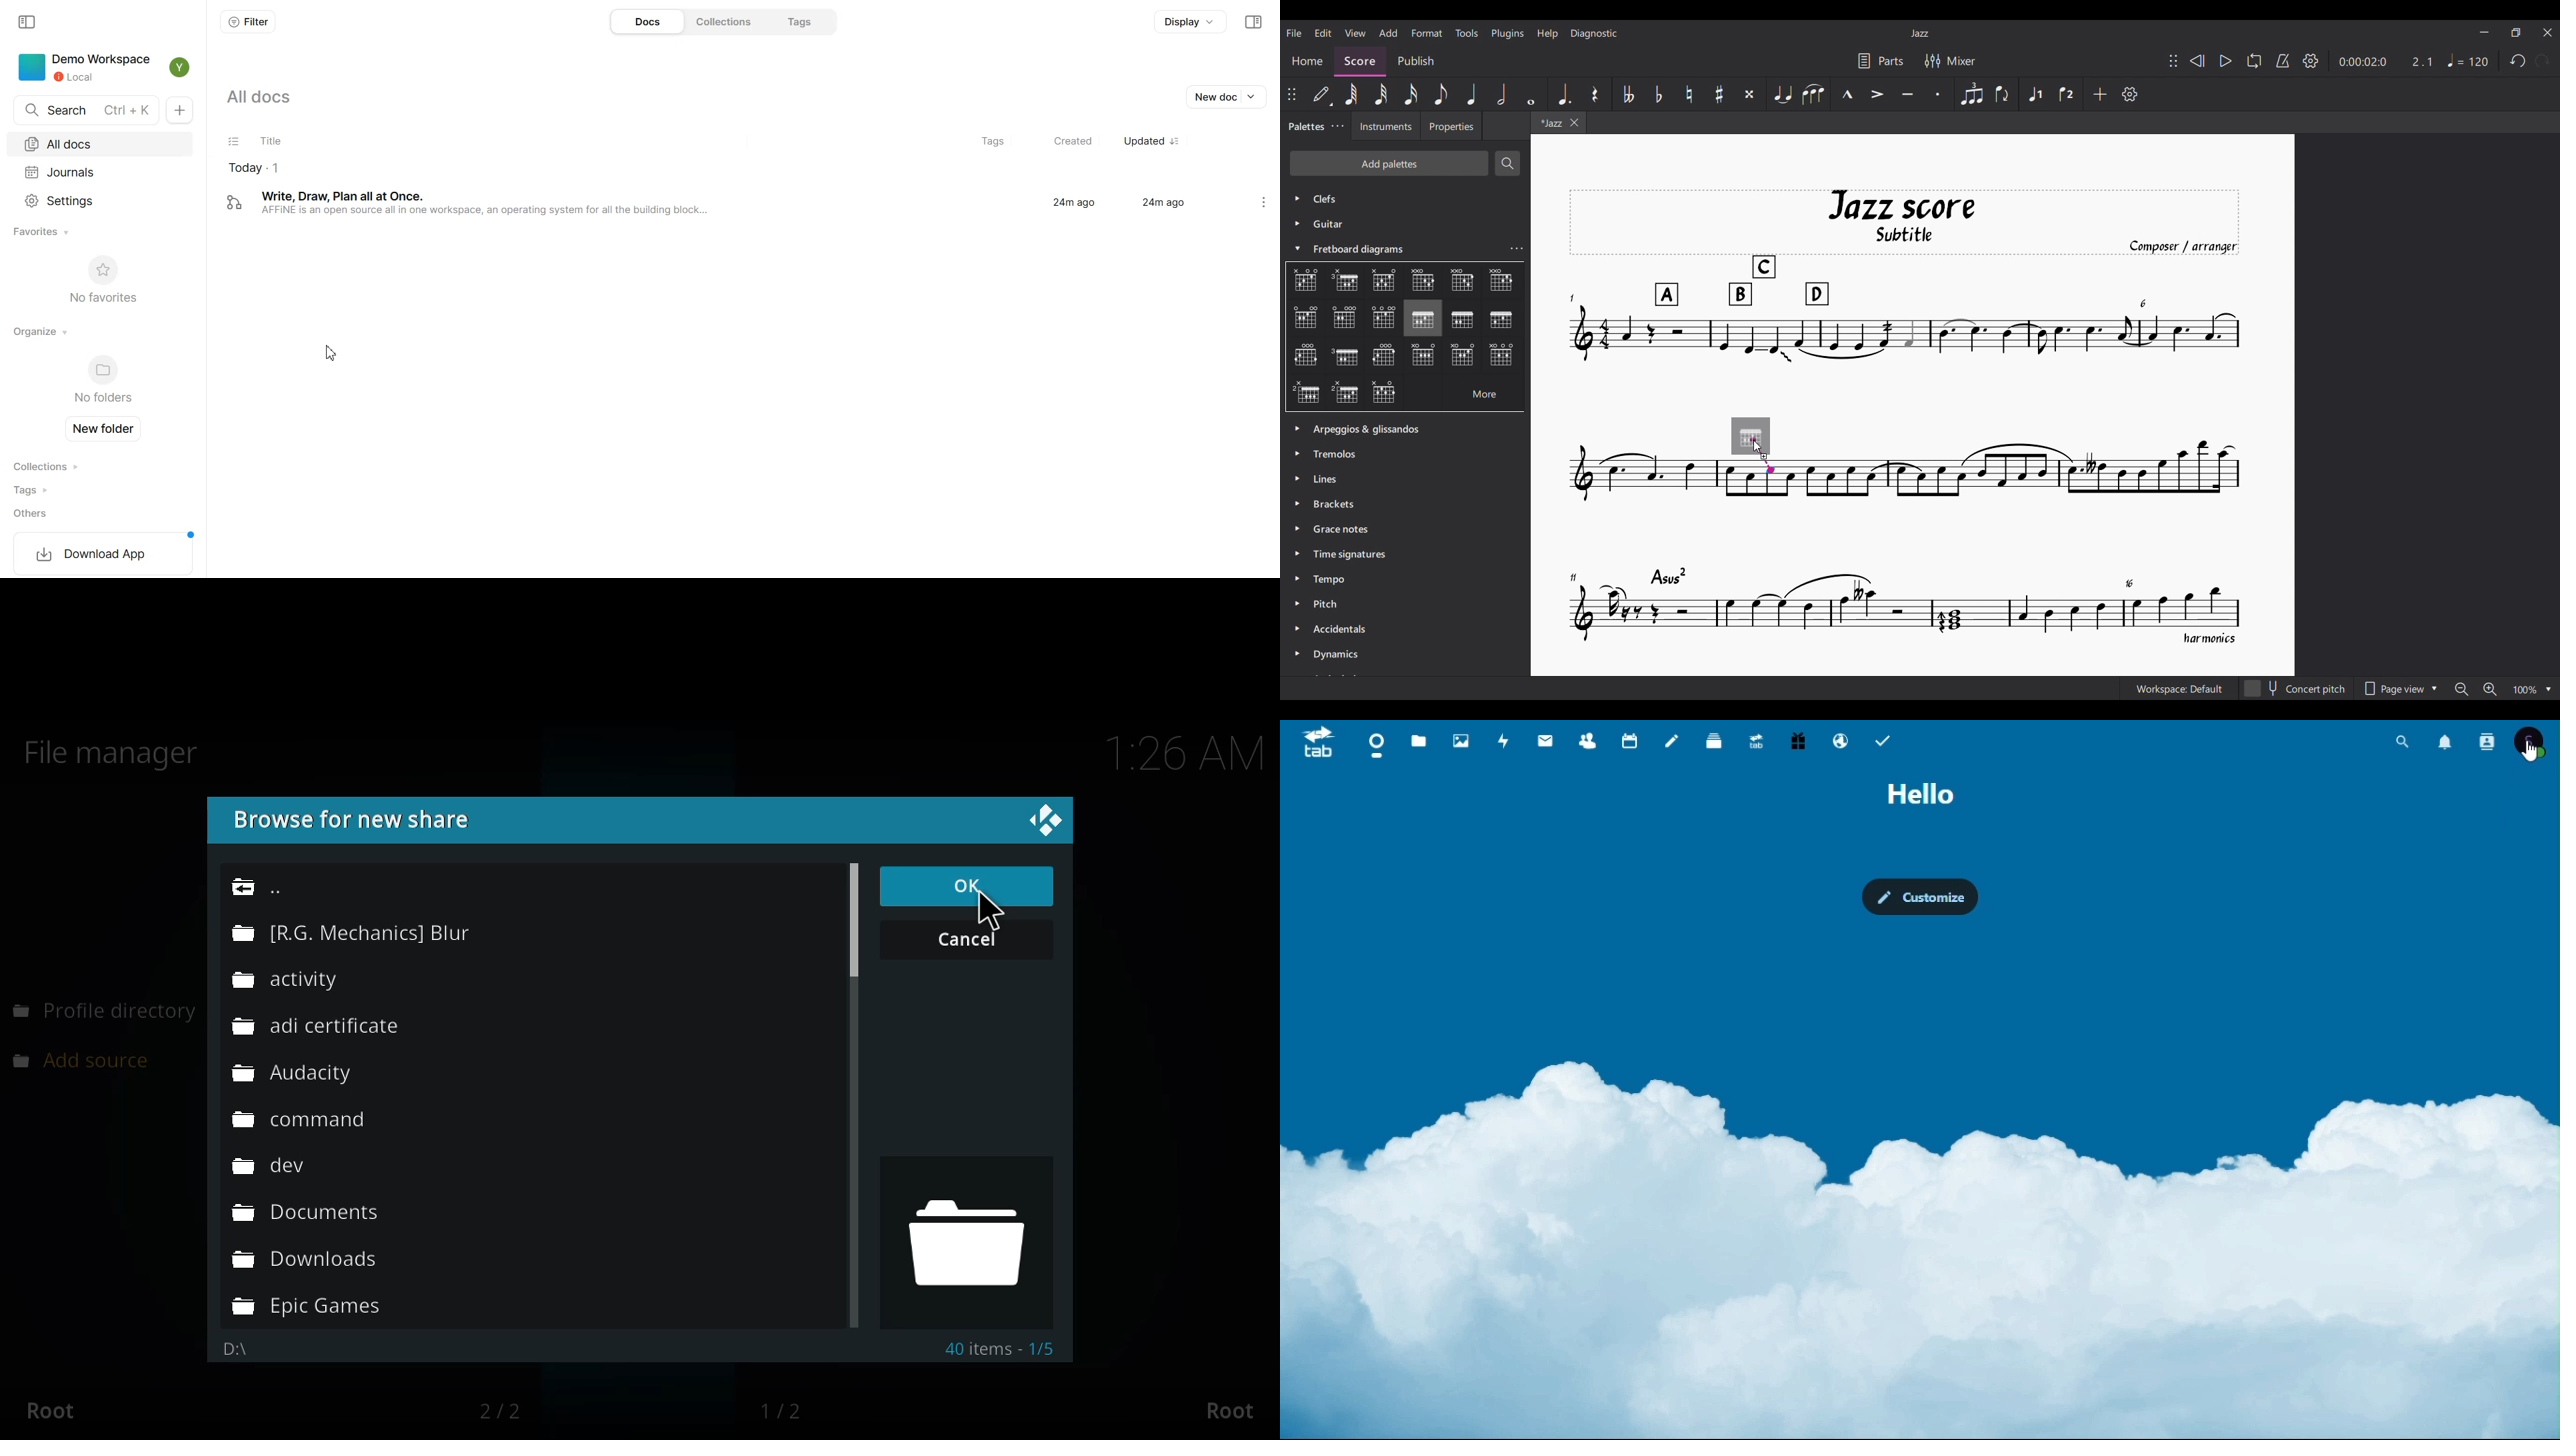 The image size is (2576, 1456). Describe the element at coordinates (1842, 739) in the screenshot. I see `Email hosting` at that location.